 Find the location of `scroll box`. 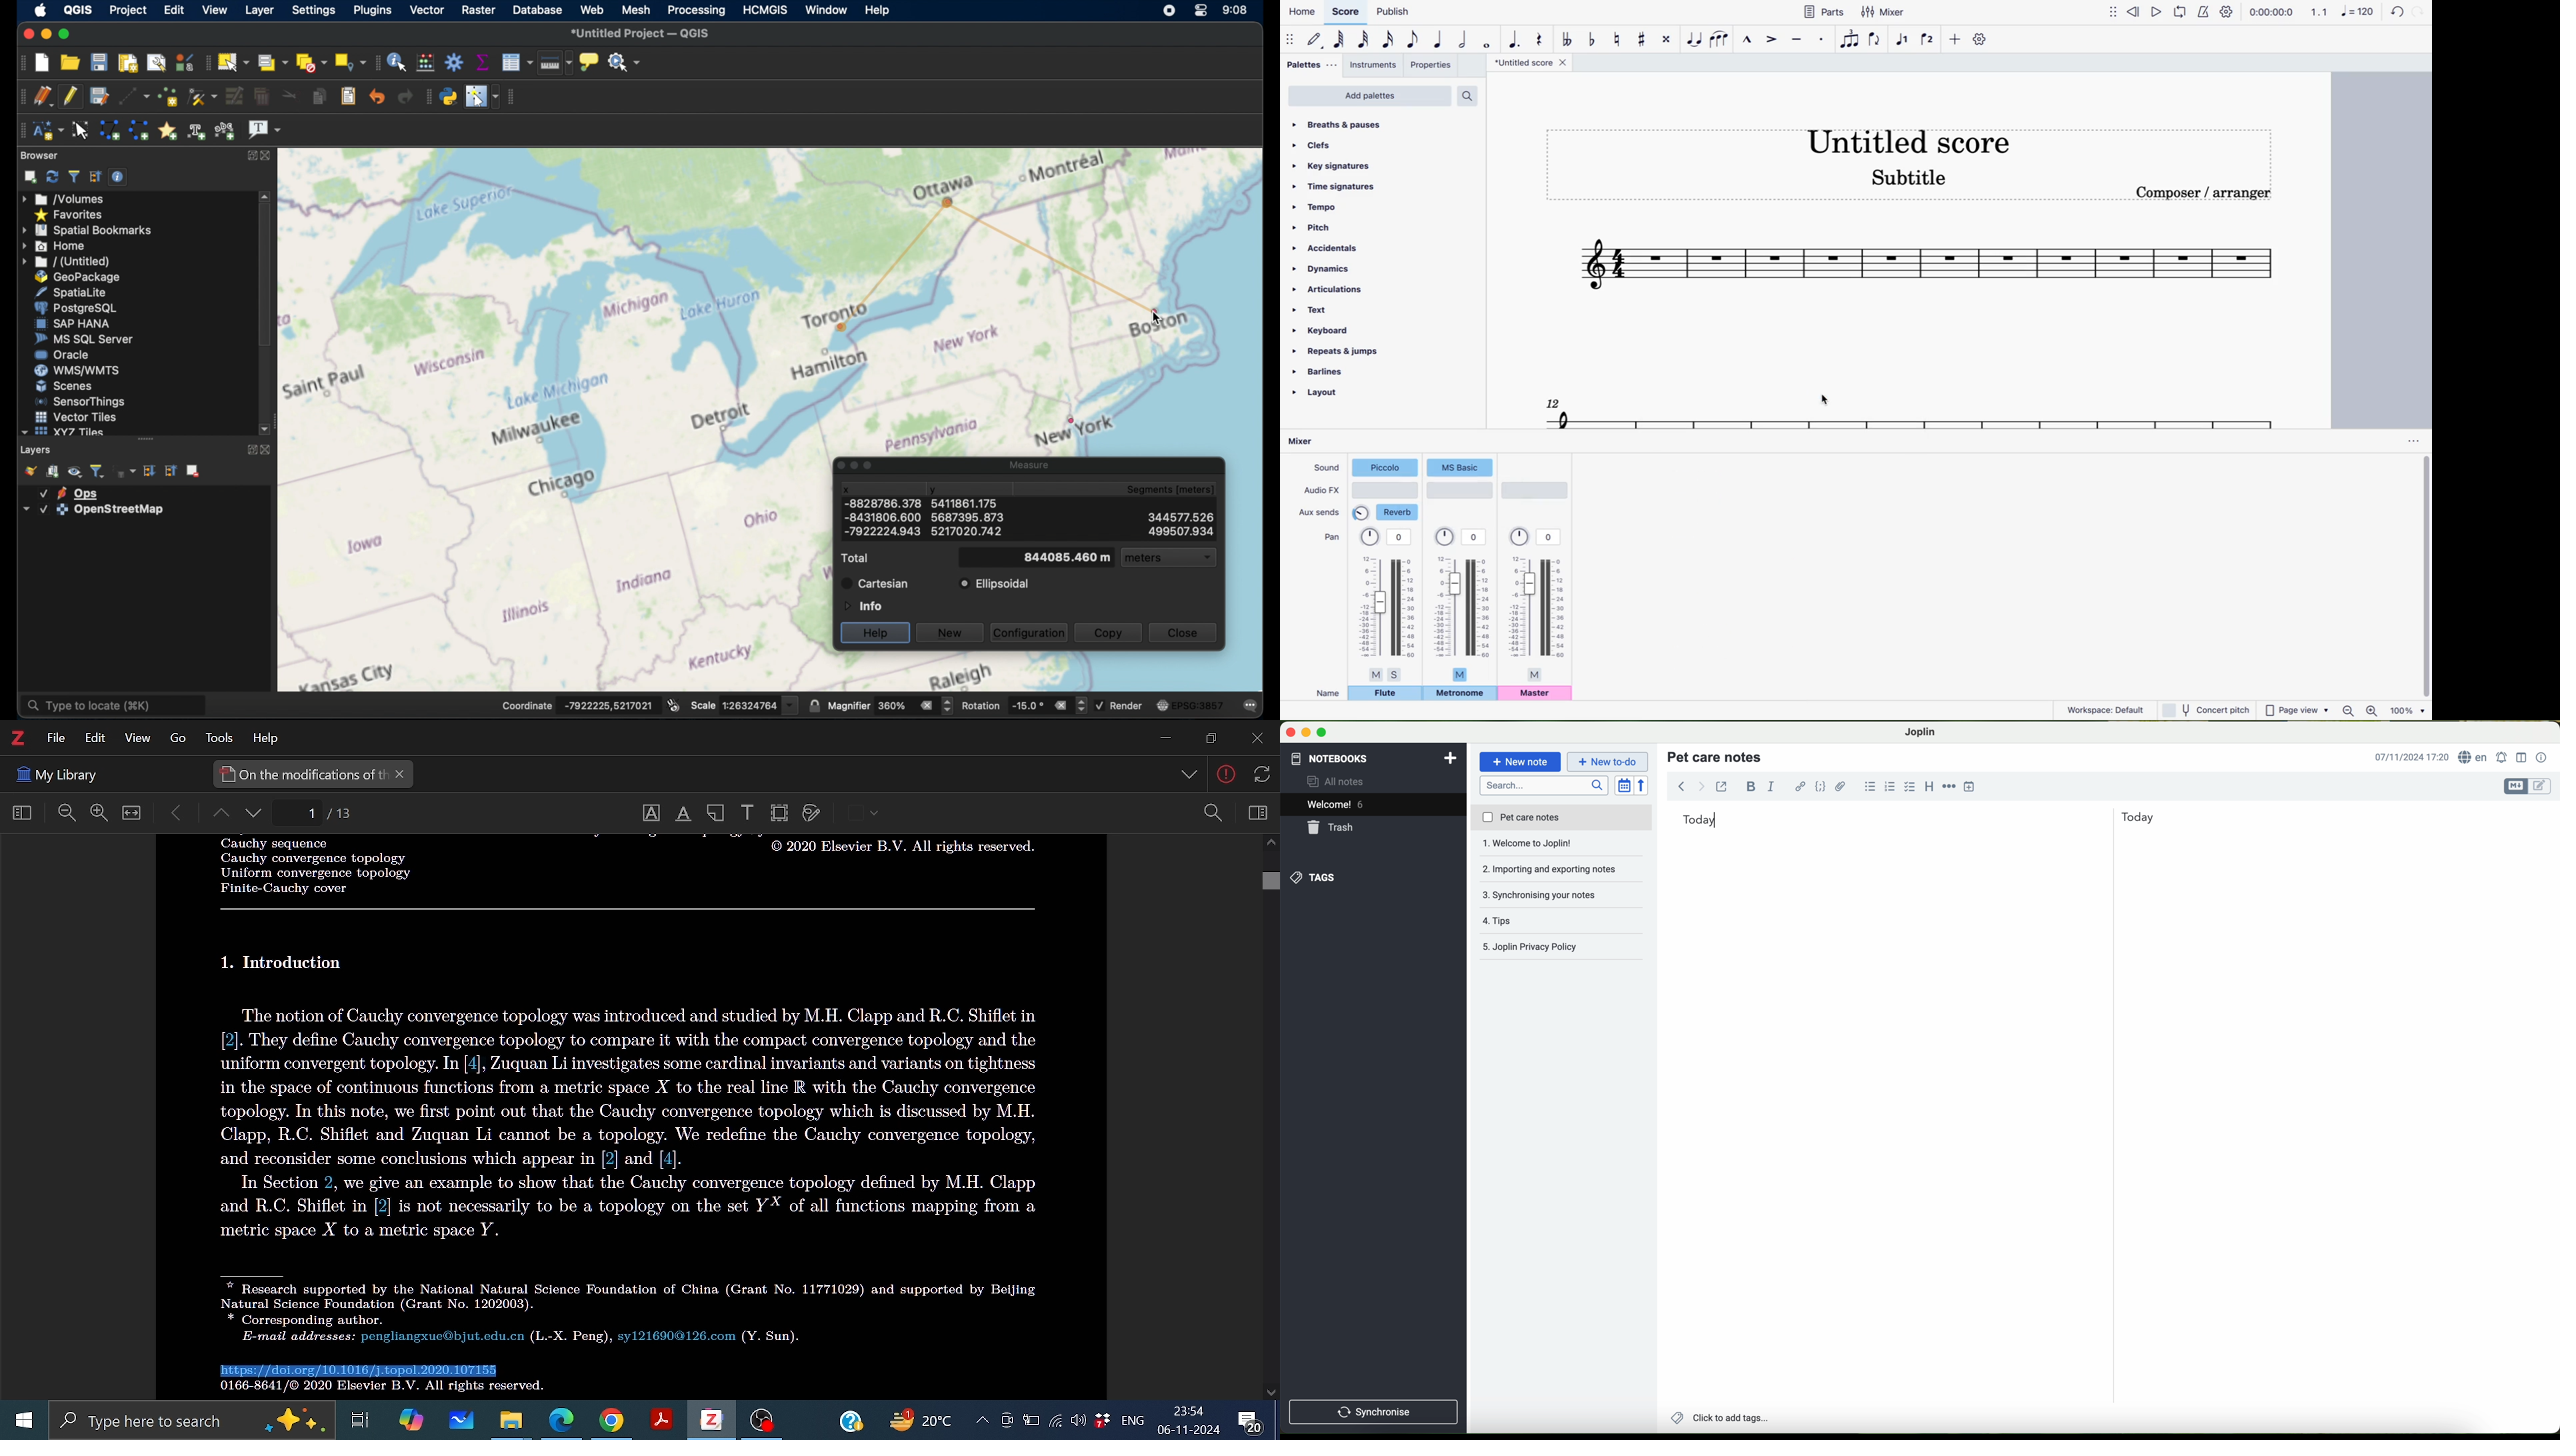

scroll box is located at coordinates (265, 278).